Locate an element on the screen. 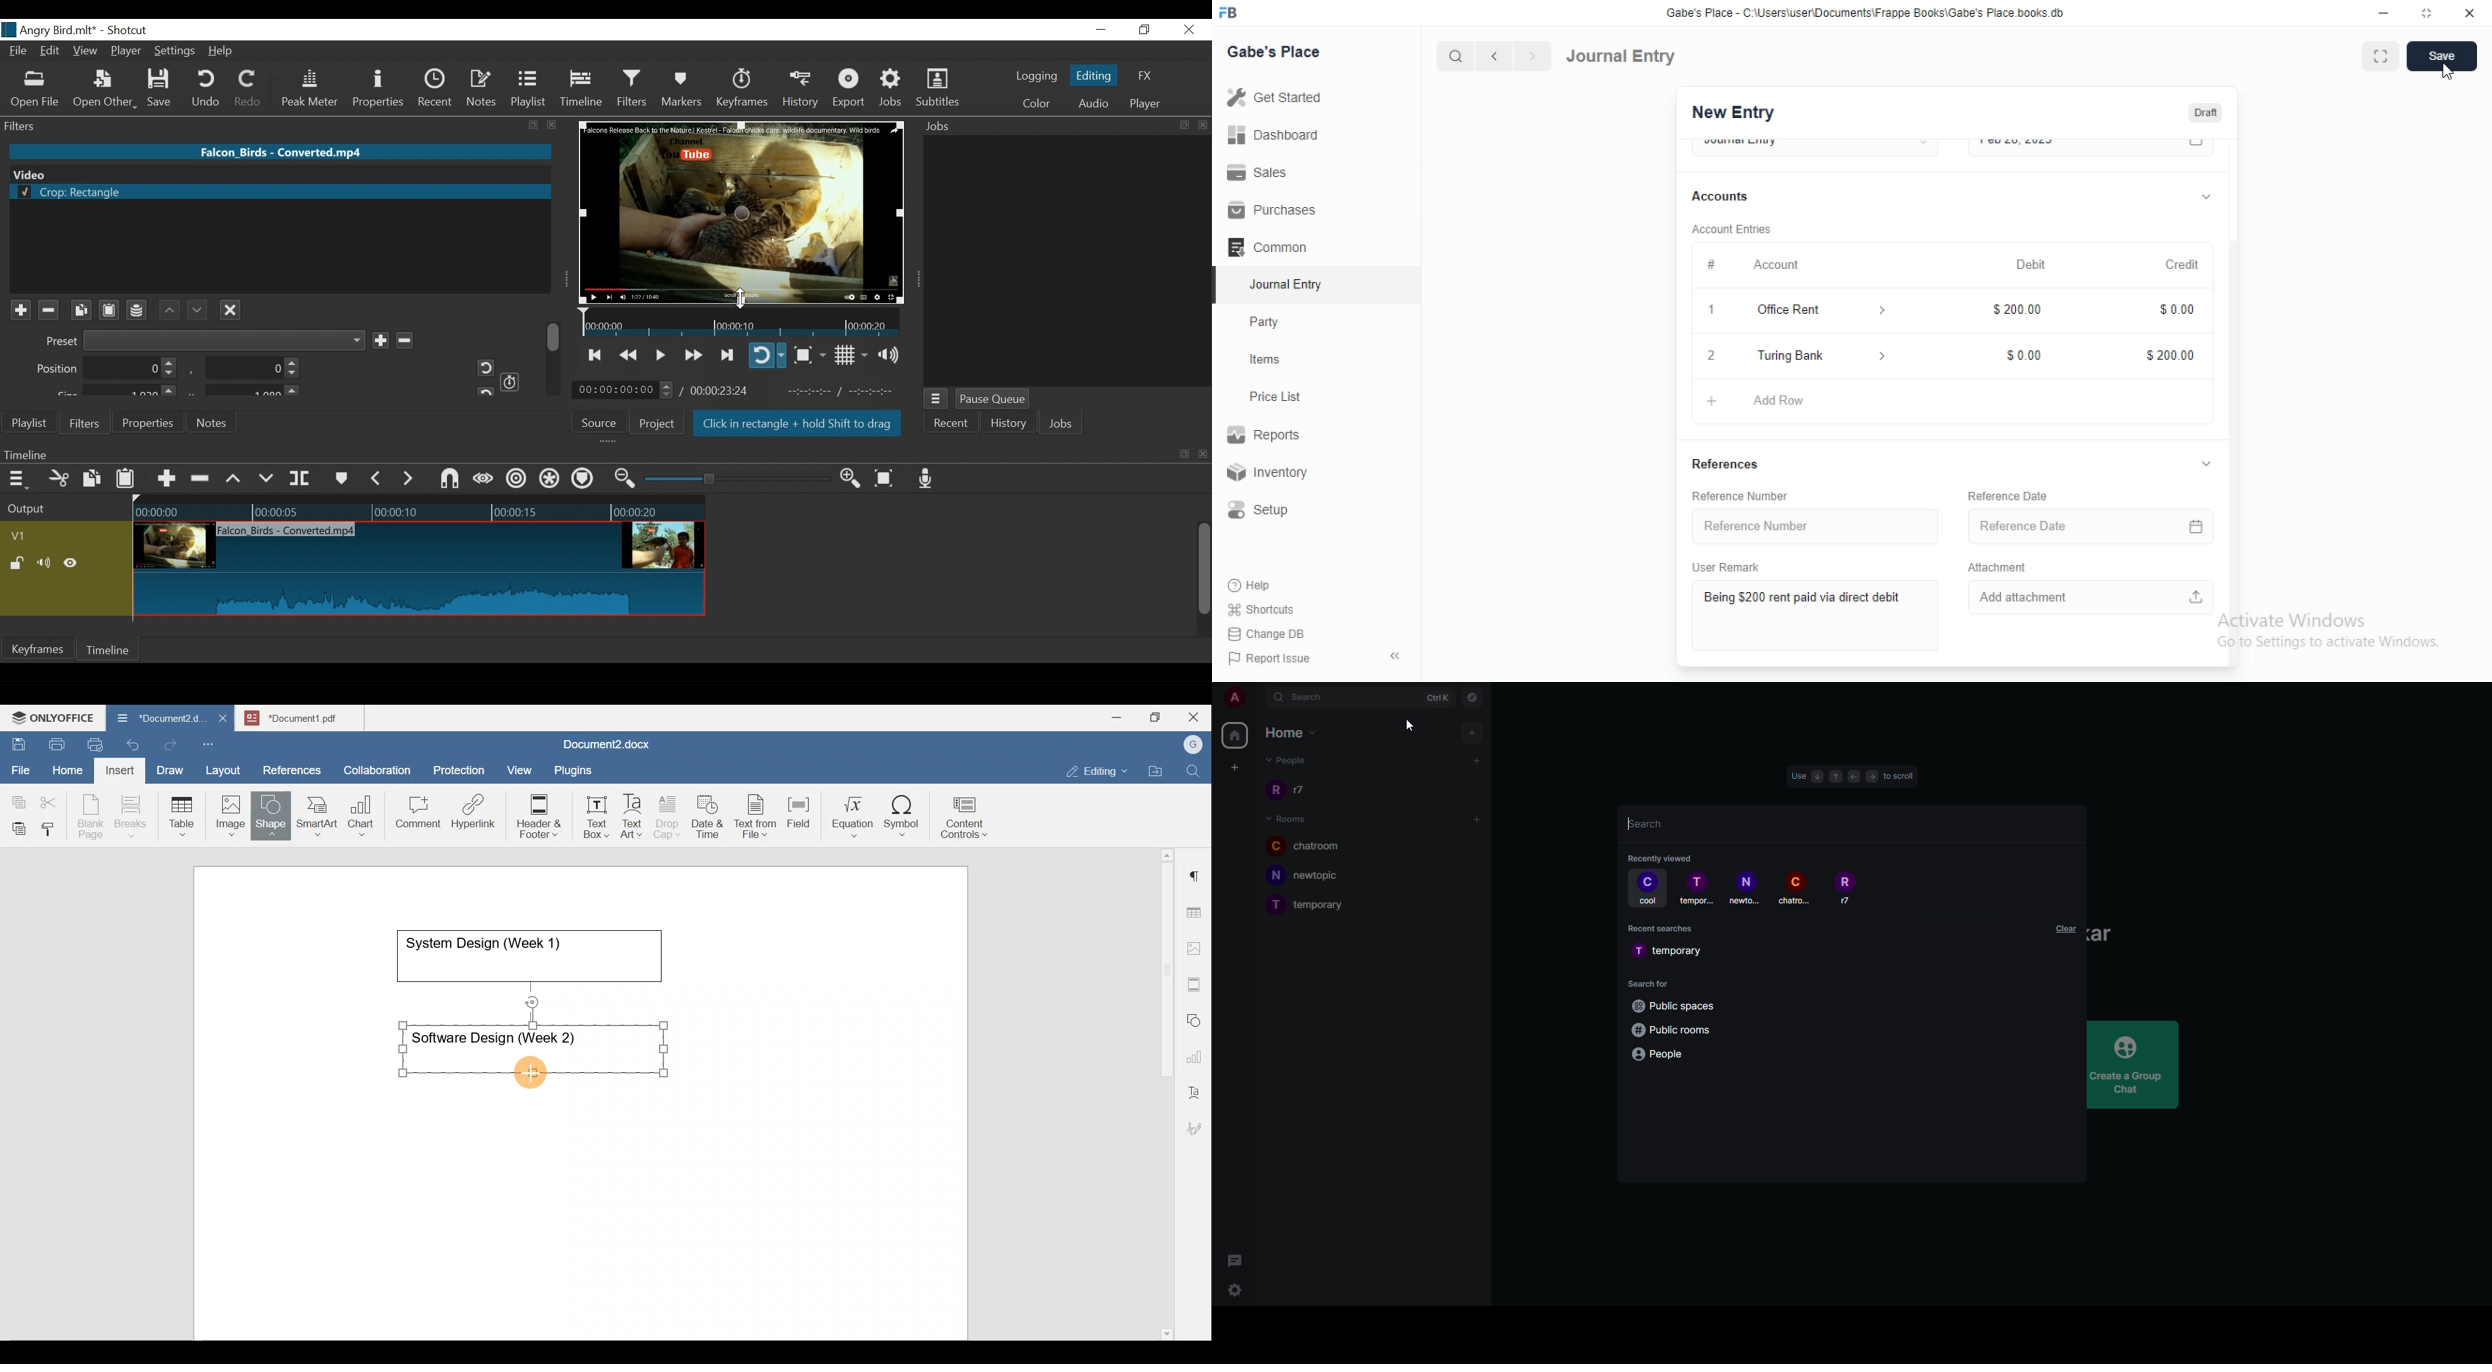 Image resolution: width=2492 pixels, height=1372 pixels. Dashboard is located at coordinates (1271, 135).